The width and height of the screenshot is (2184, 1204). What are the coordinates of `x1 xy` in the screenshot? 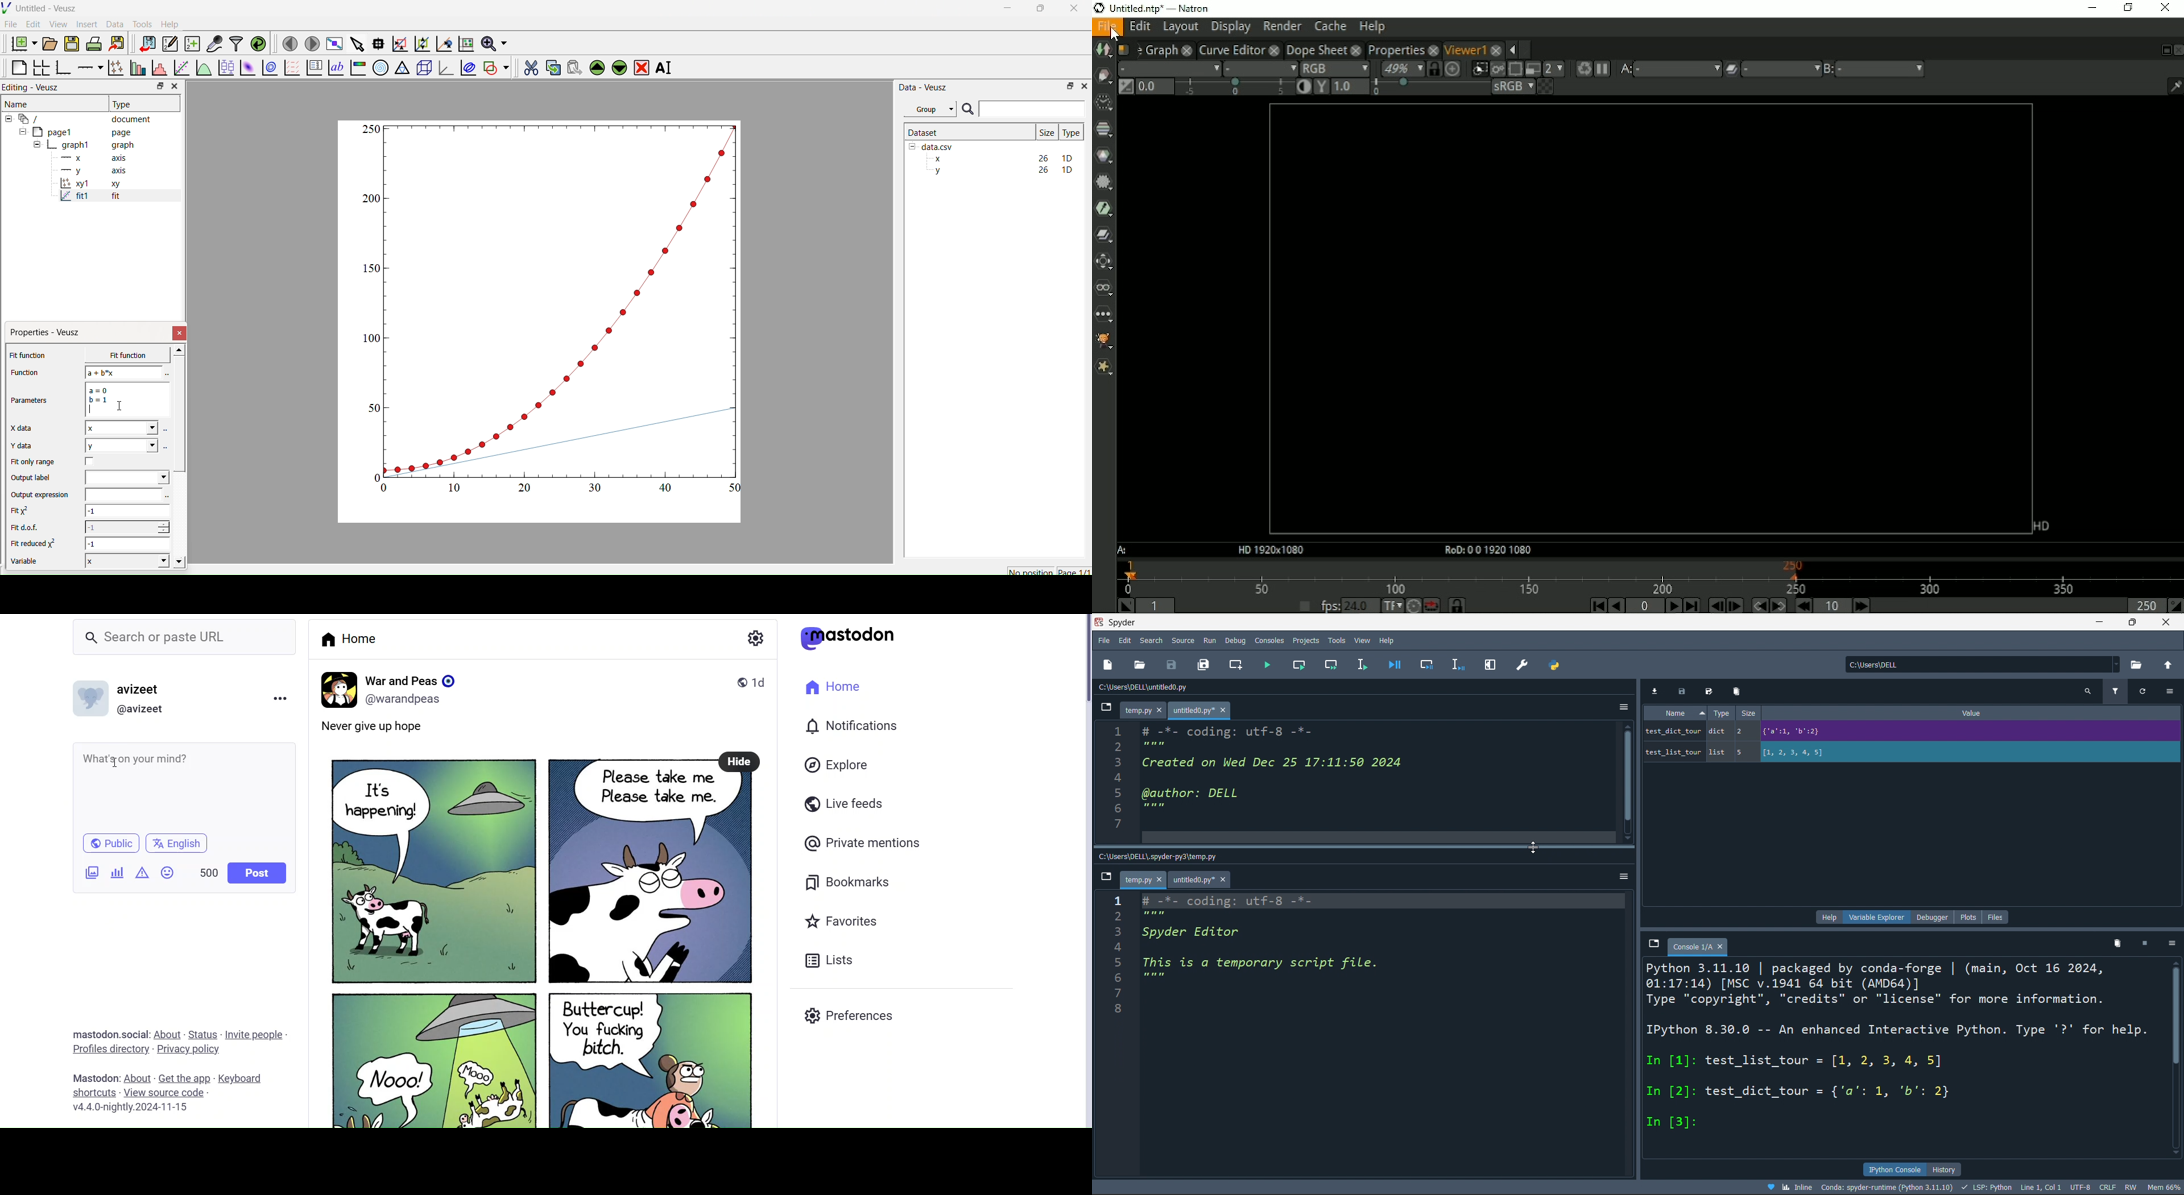 It's located at (90, 185).